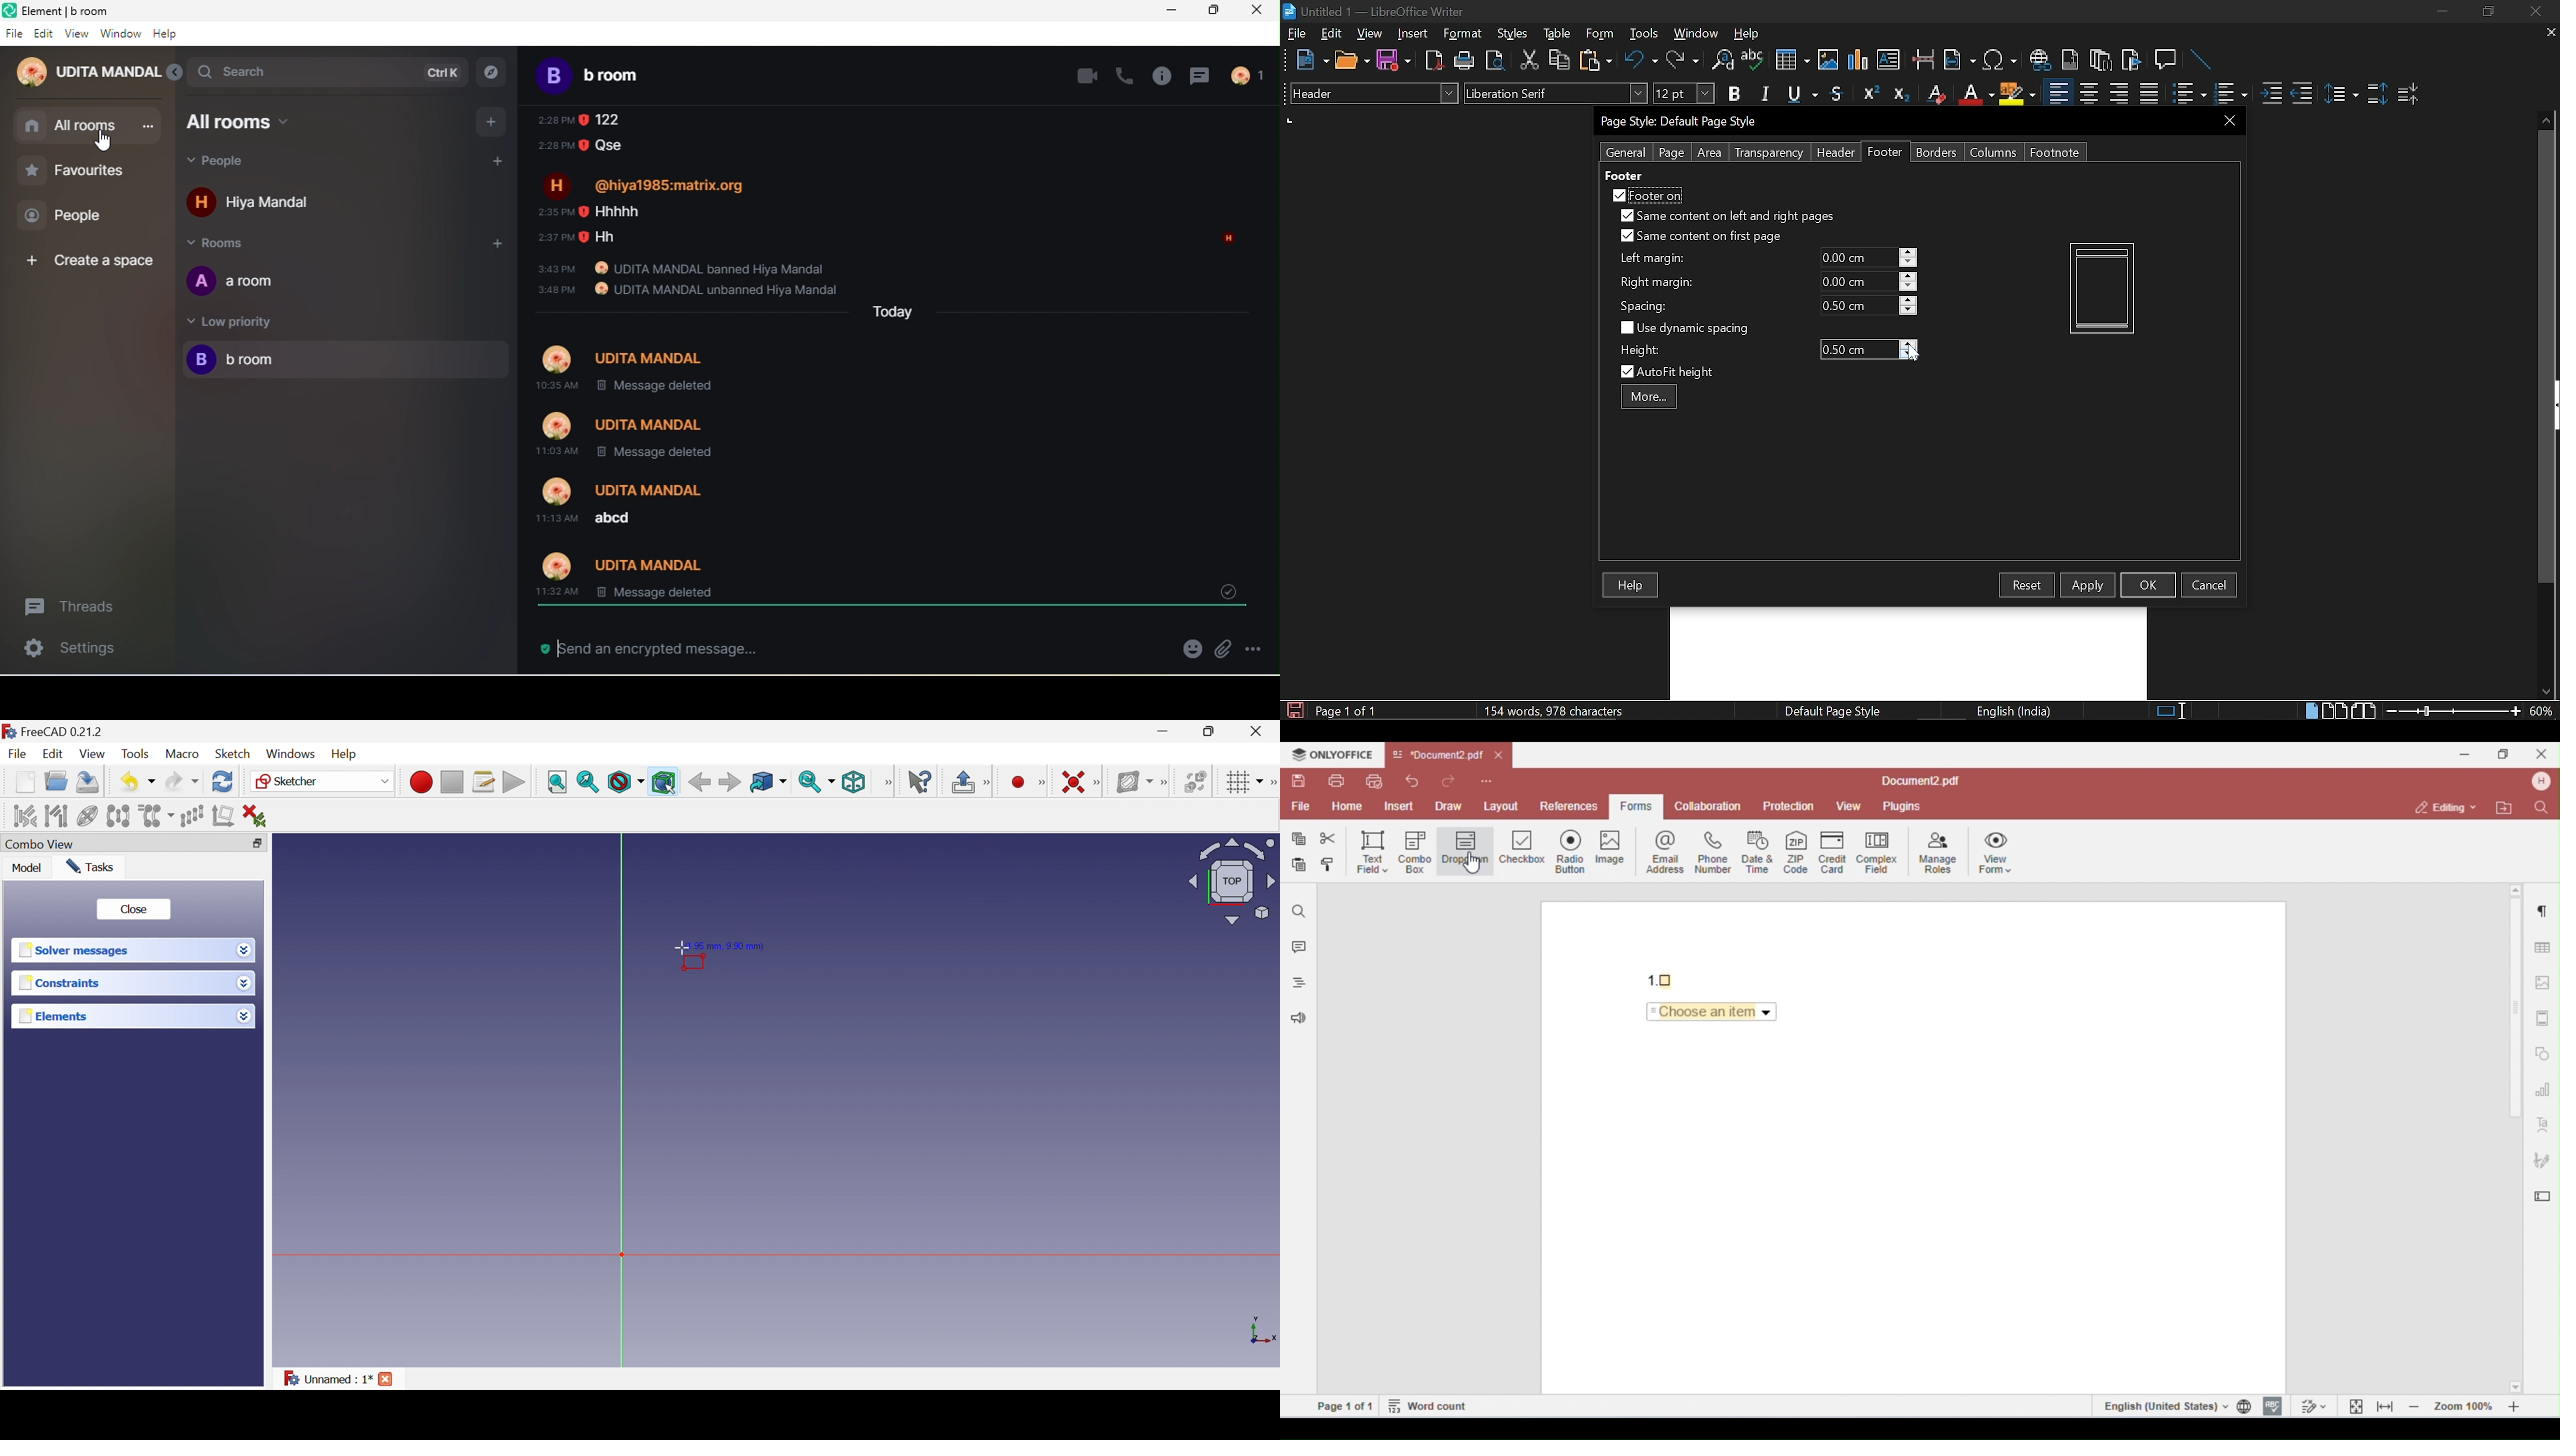  I want to click on WIndow, so click(1697, 33).